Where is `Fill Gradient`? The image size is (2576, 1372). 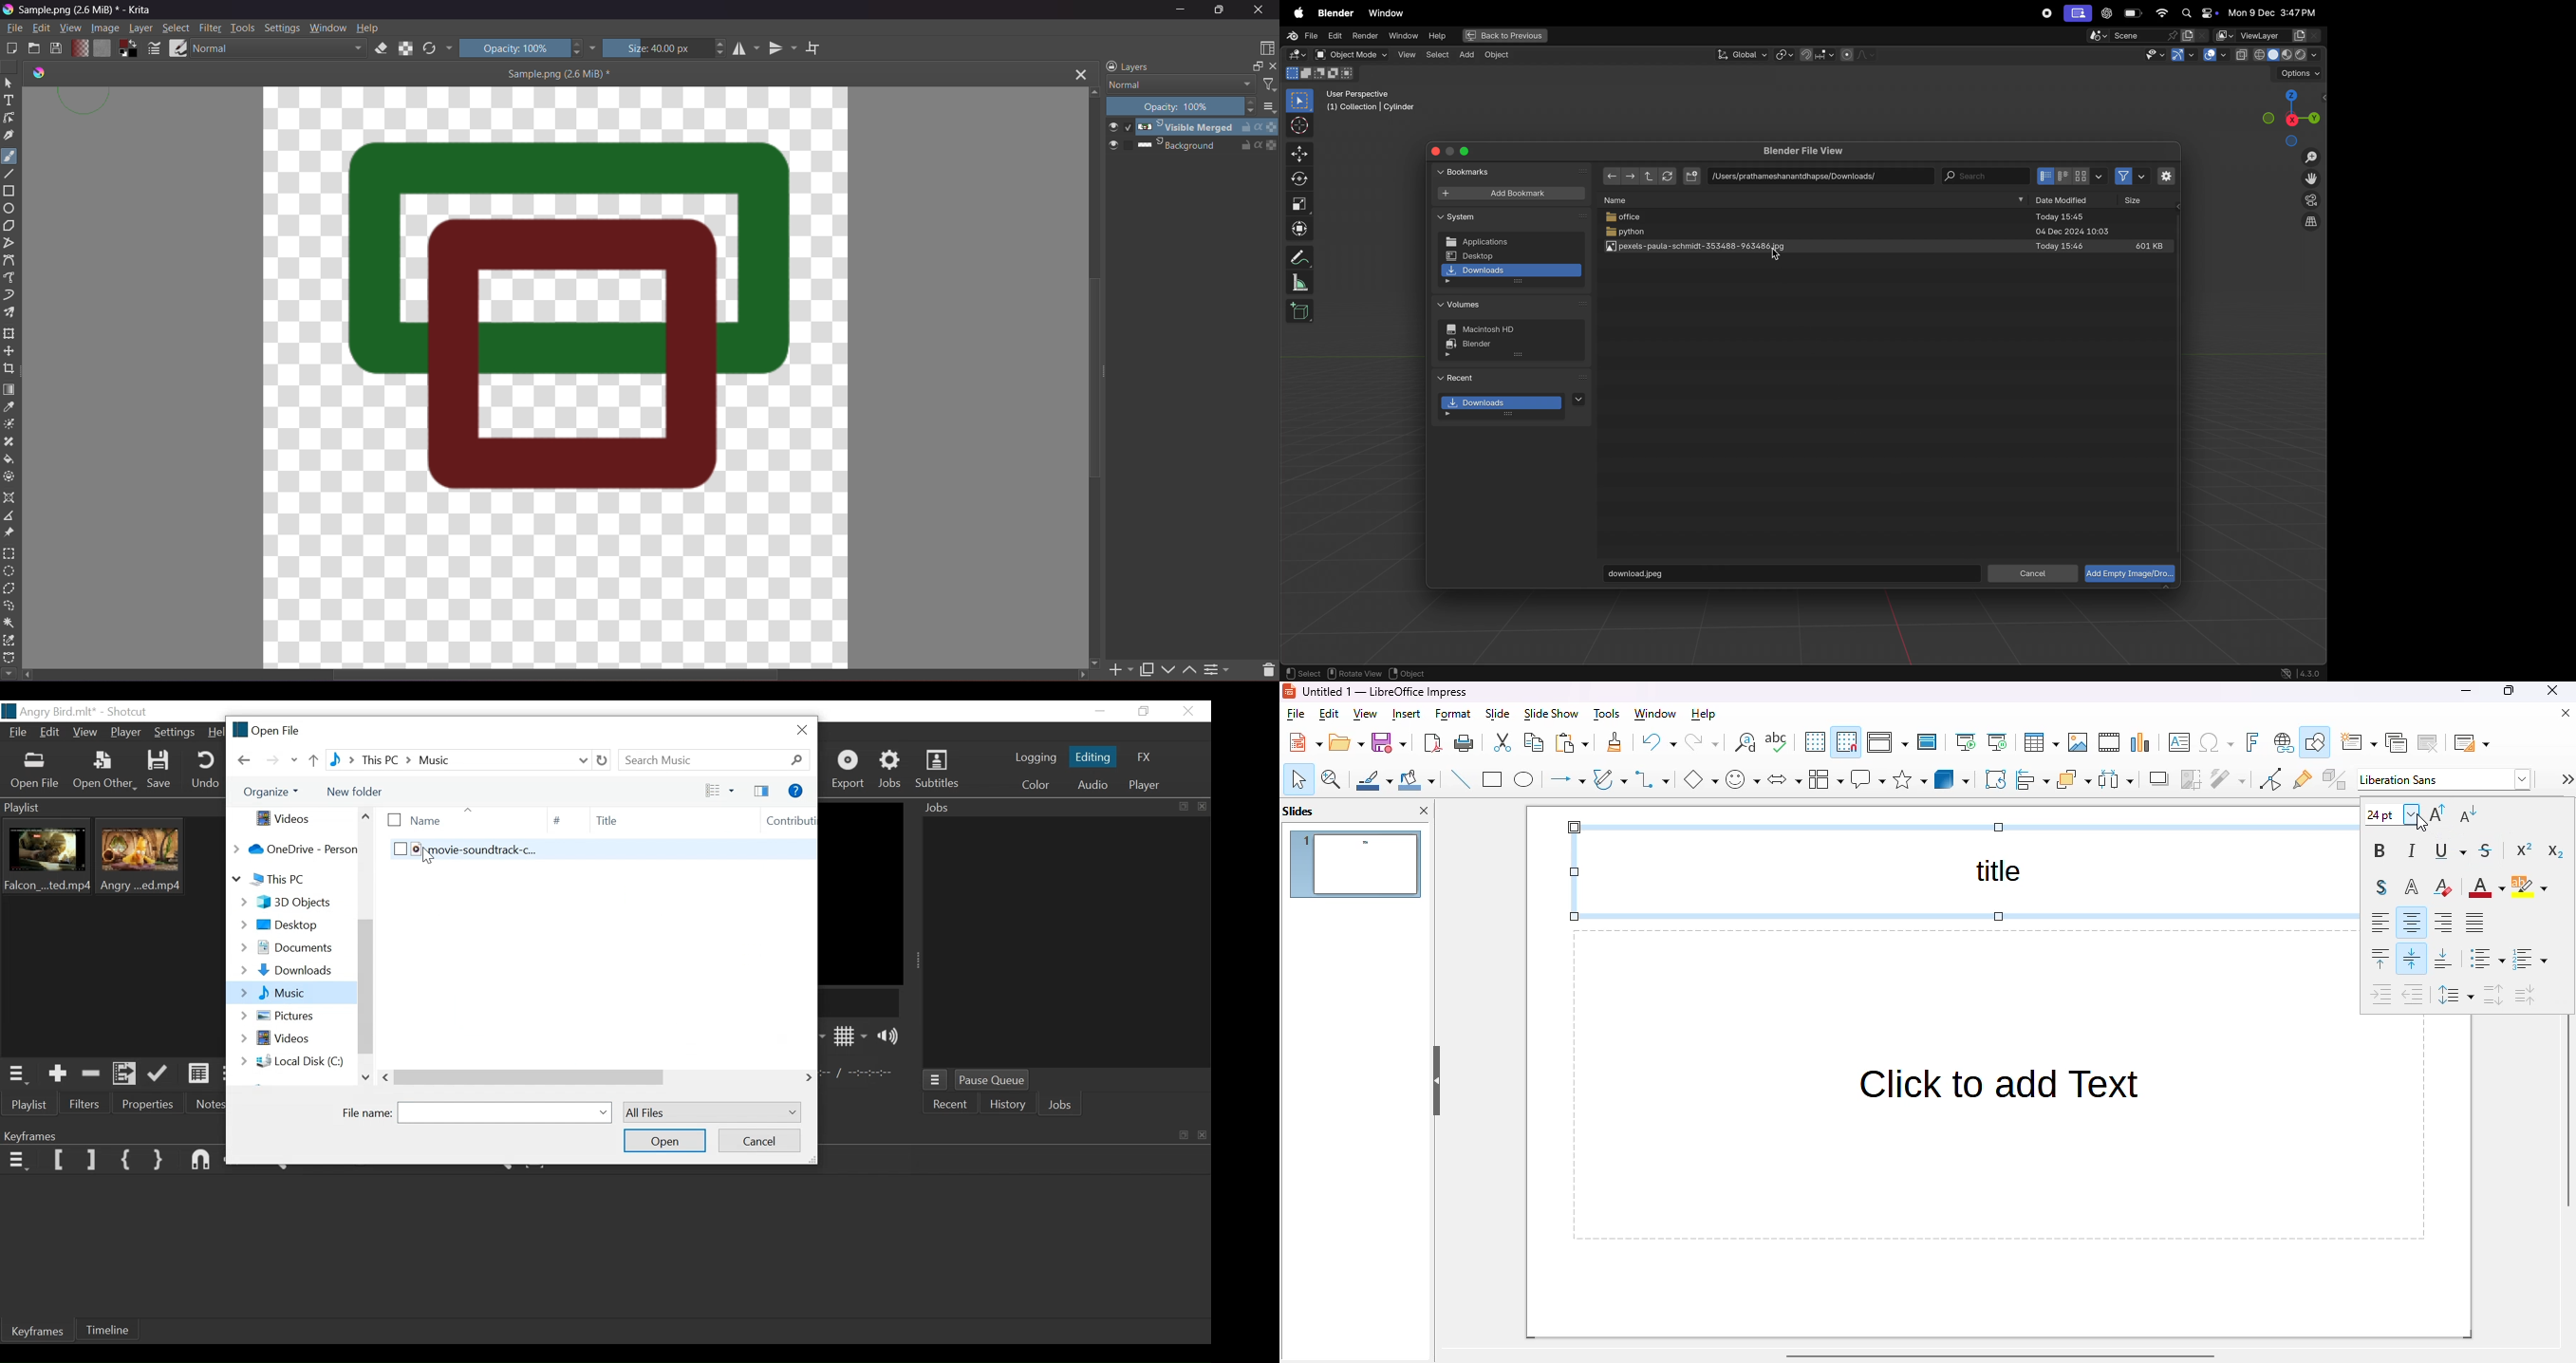 Fill Gradient is located at coordinates (78, 47).